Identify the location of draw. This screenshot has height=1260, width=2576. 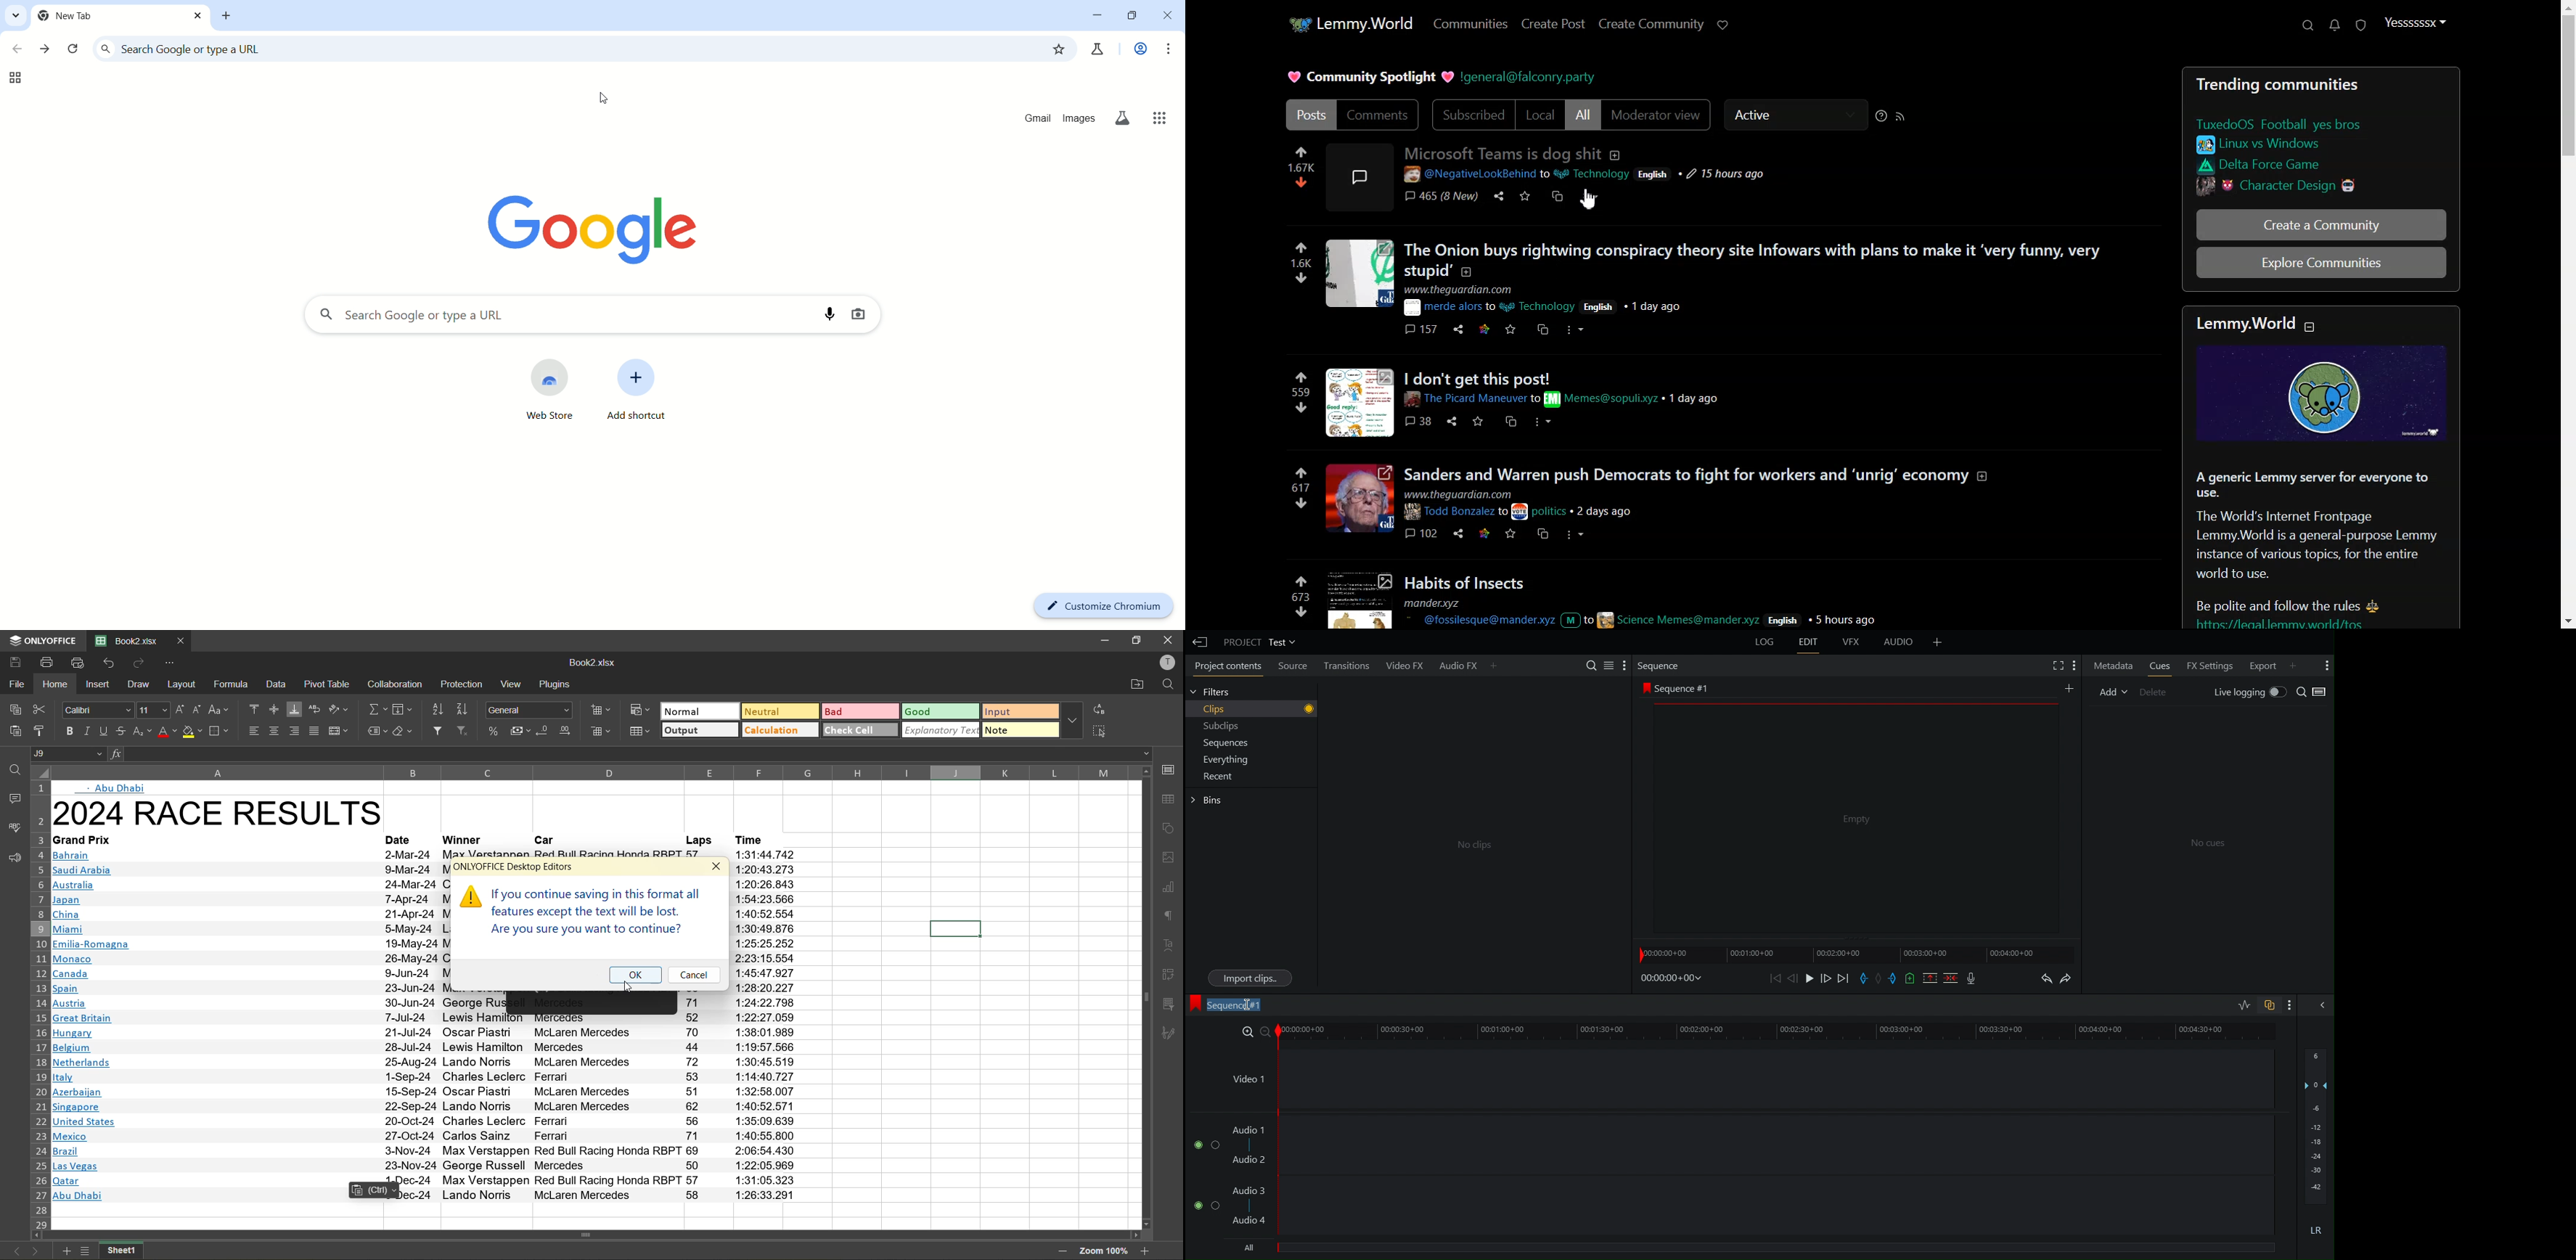
(141, 685).